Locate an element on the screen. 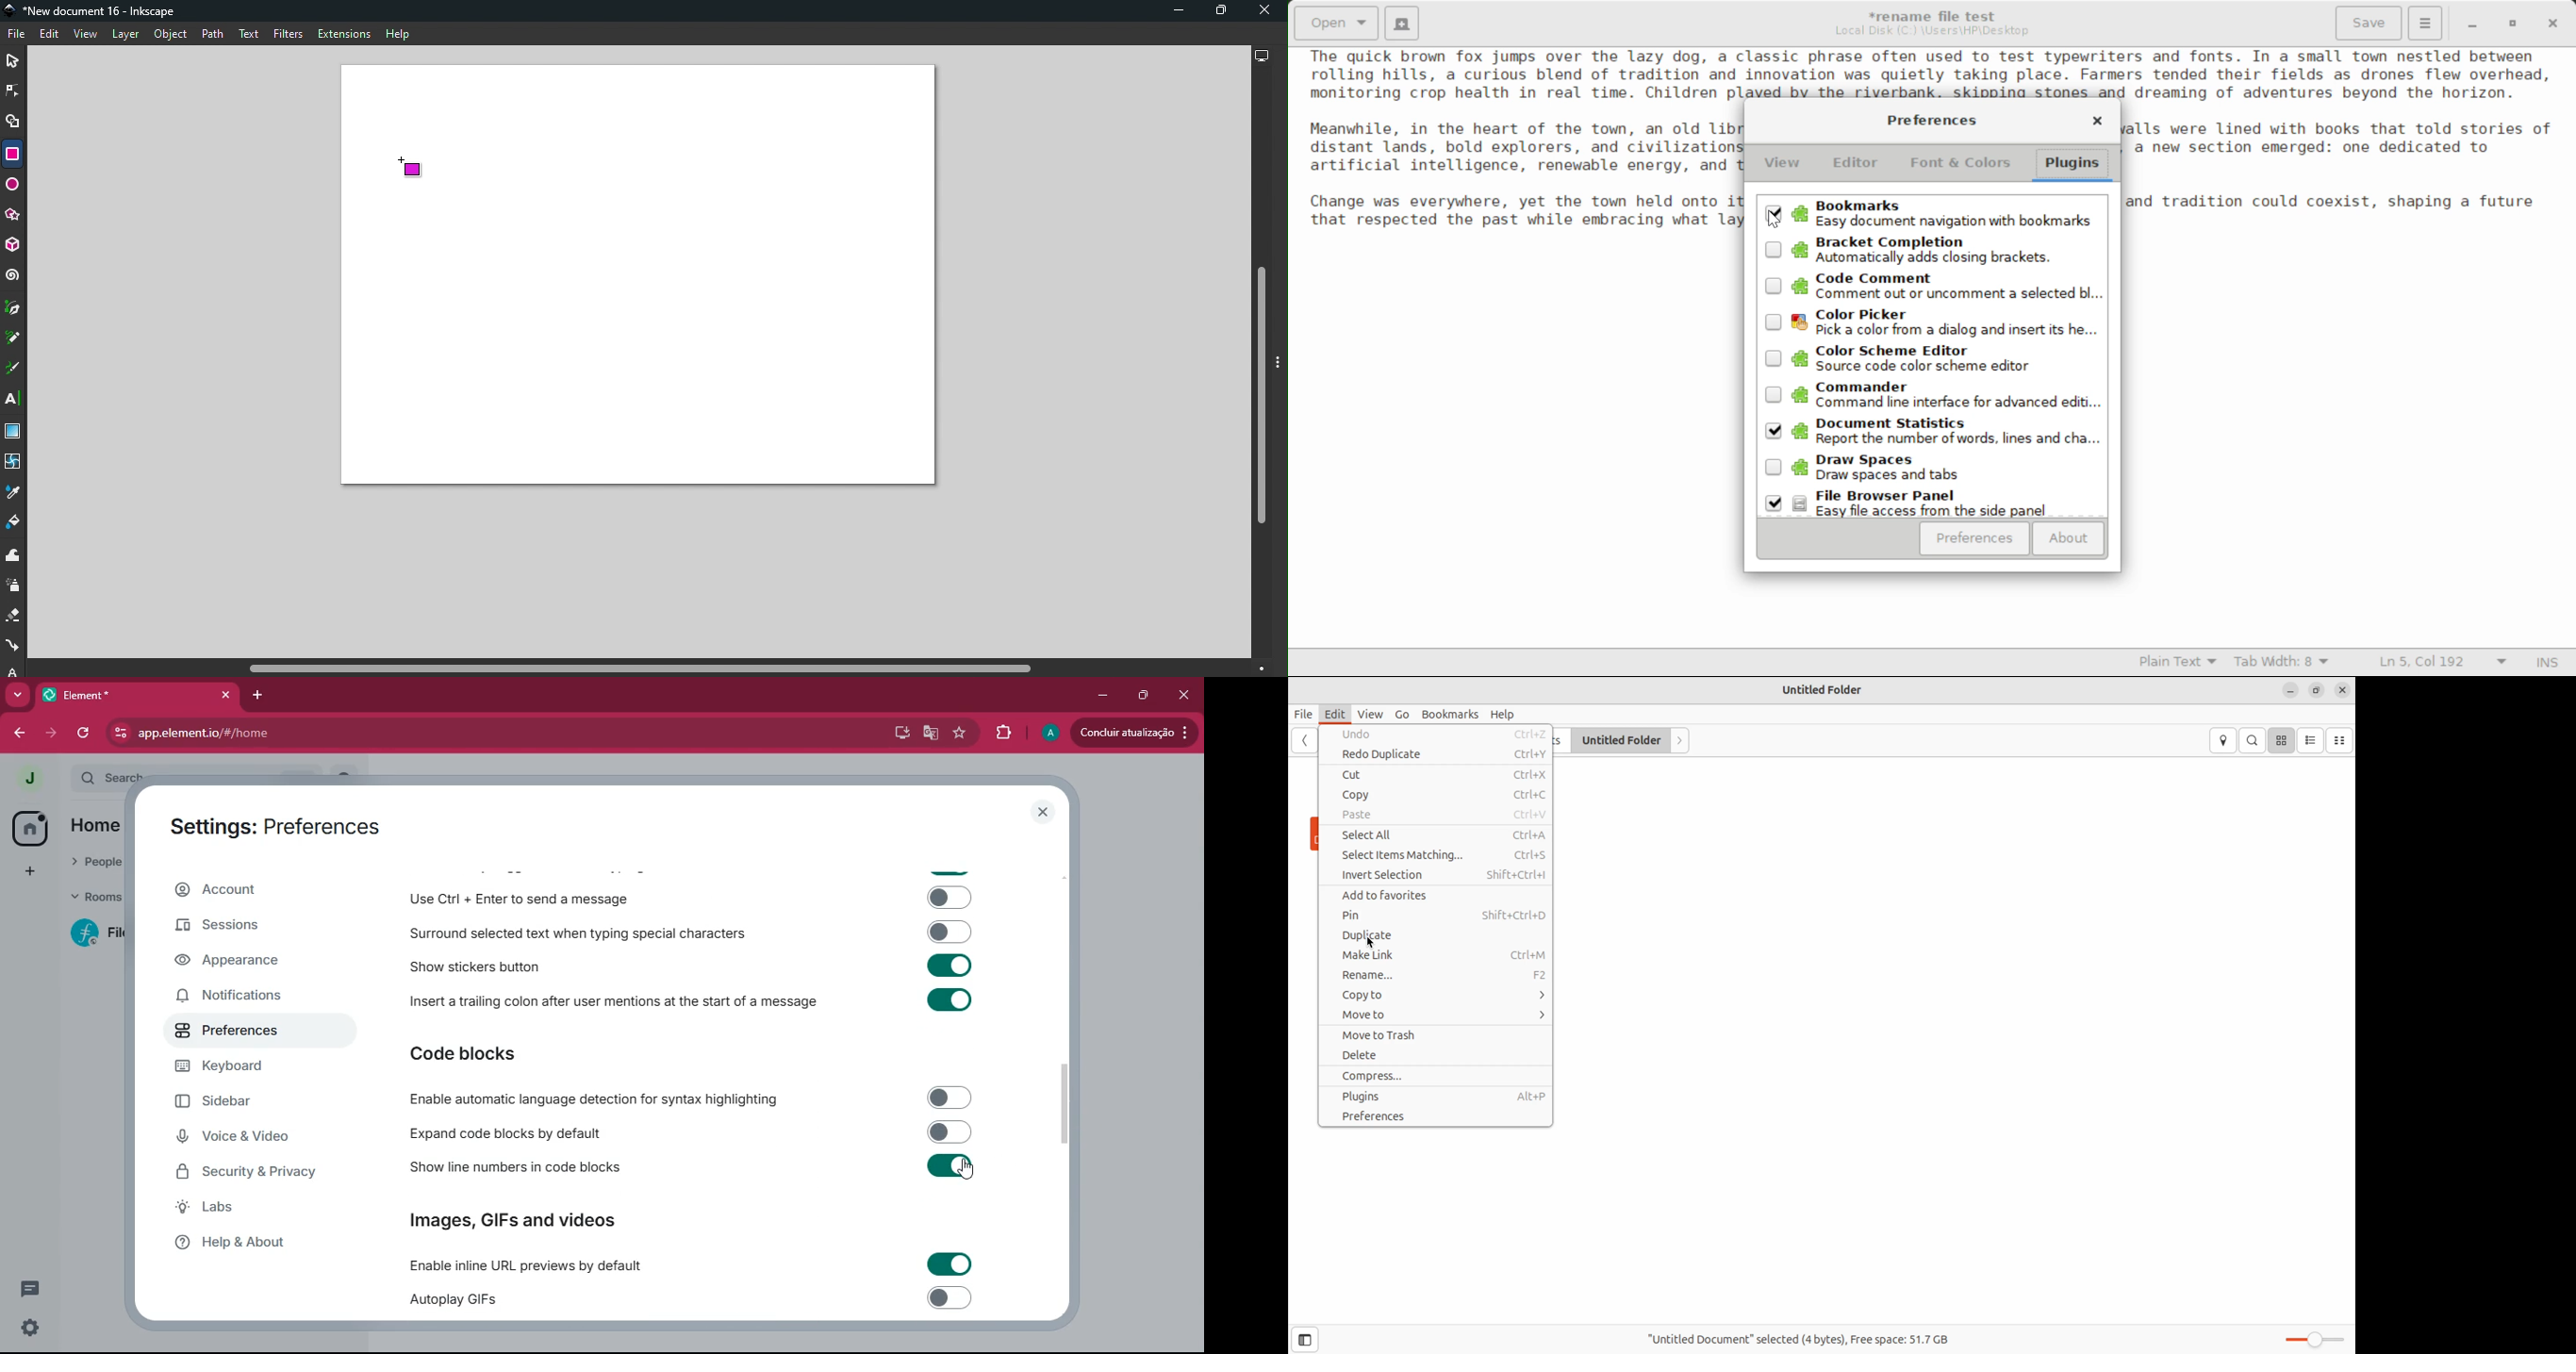 The width and height of the screenshot is (2576, 1372). Selected Language is located at coordinates (2178, 663).